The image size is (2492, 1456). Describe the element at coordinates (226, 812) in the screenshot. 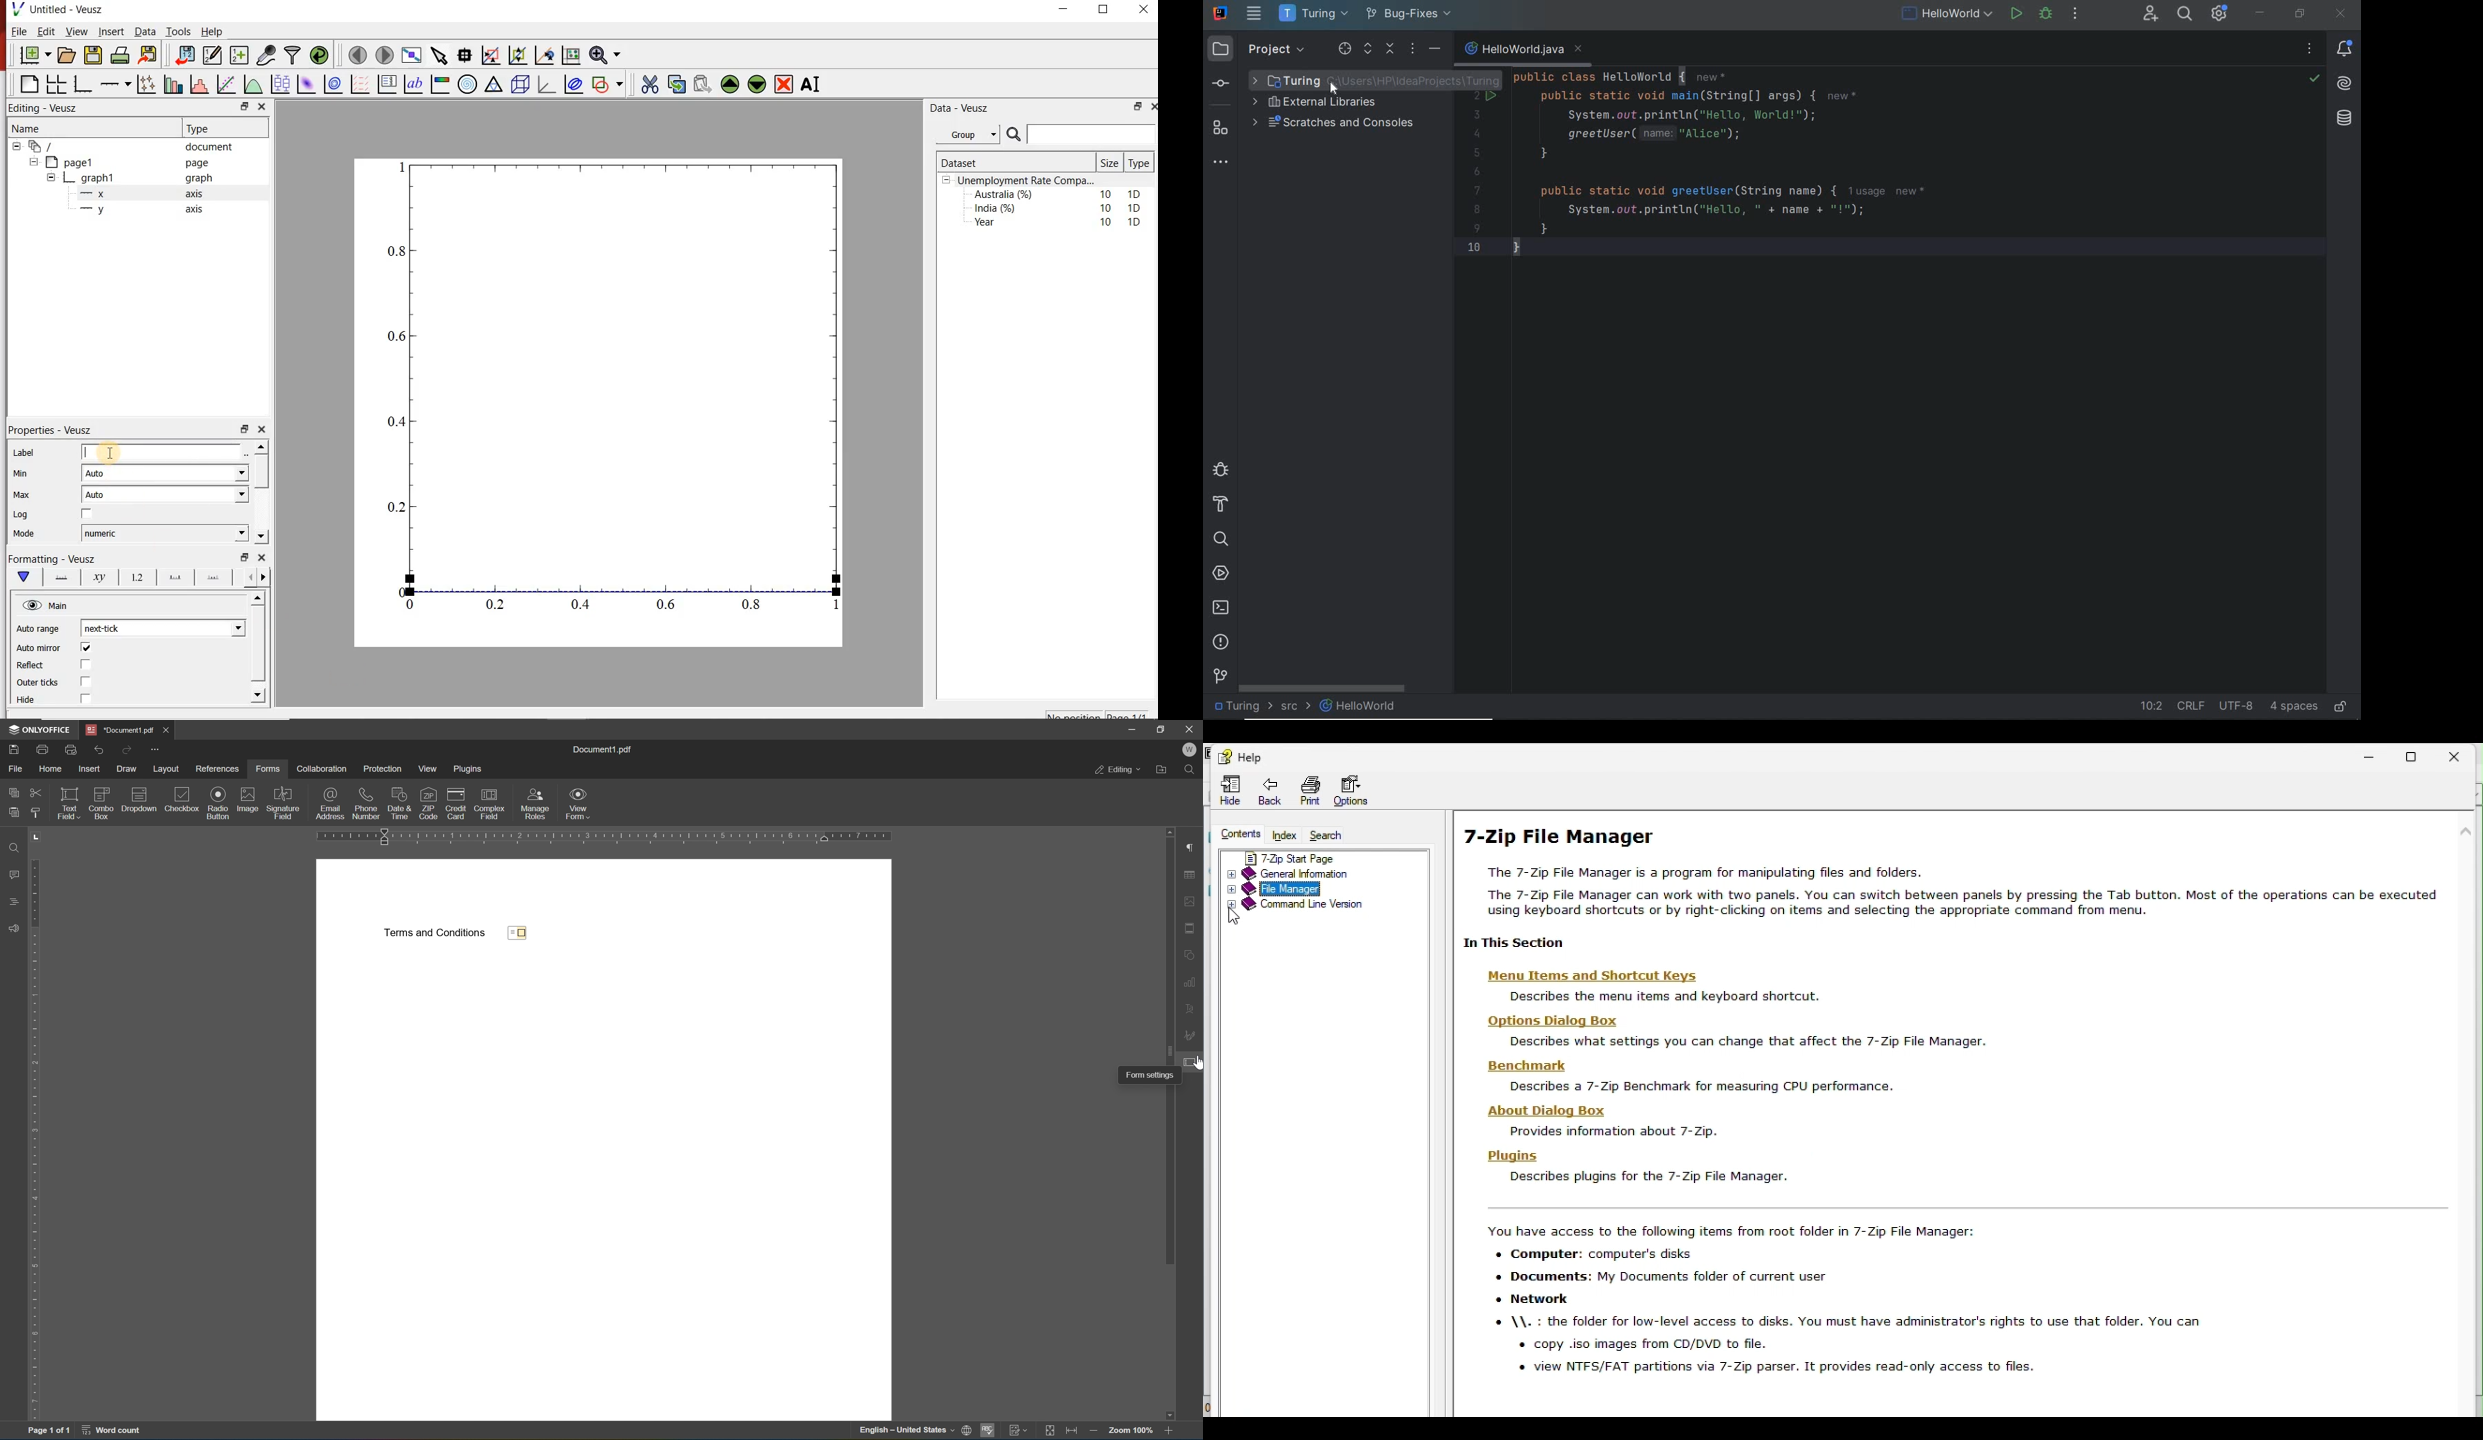

I see `insert checkbox` at that location.